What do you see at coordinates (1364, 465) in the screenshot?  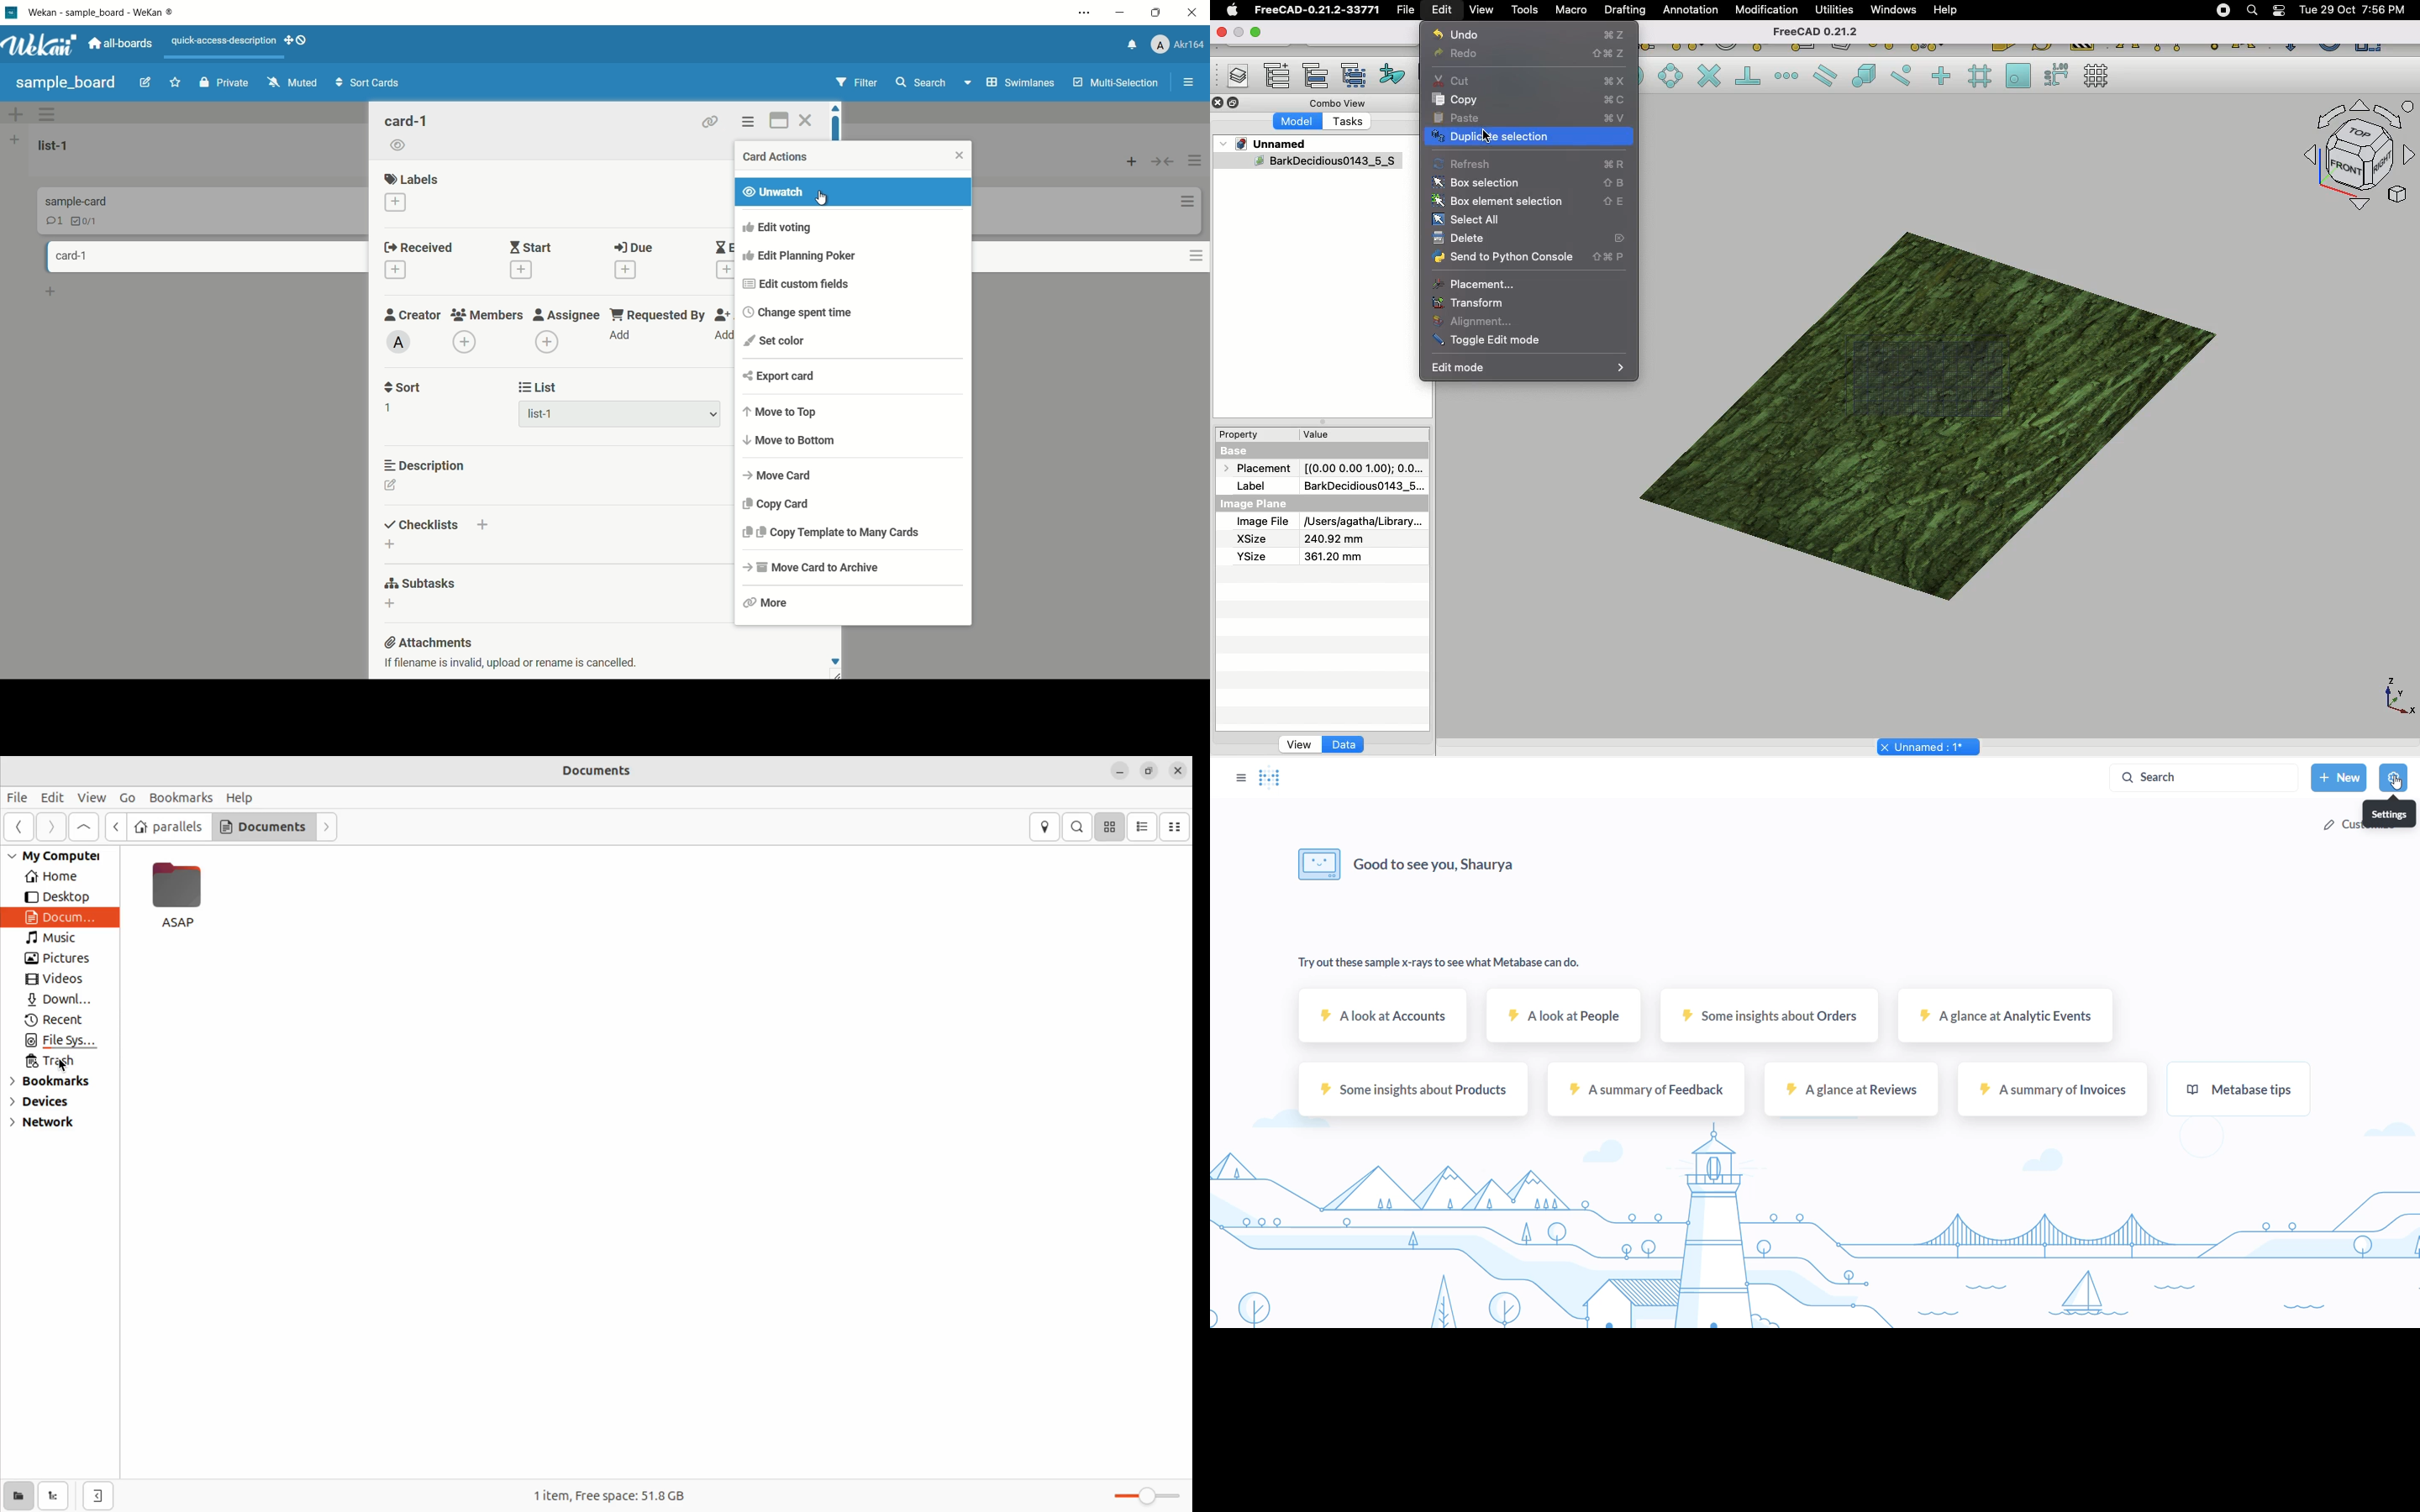 I see `0.00 0.00 1.00): 0.0.` at bounding box center [1364, 465].